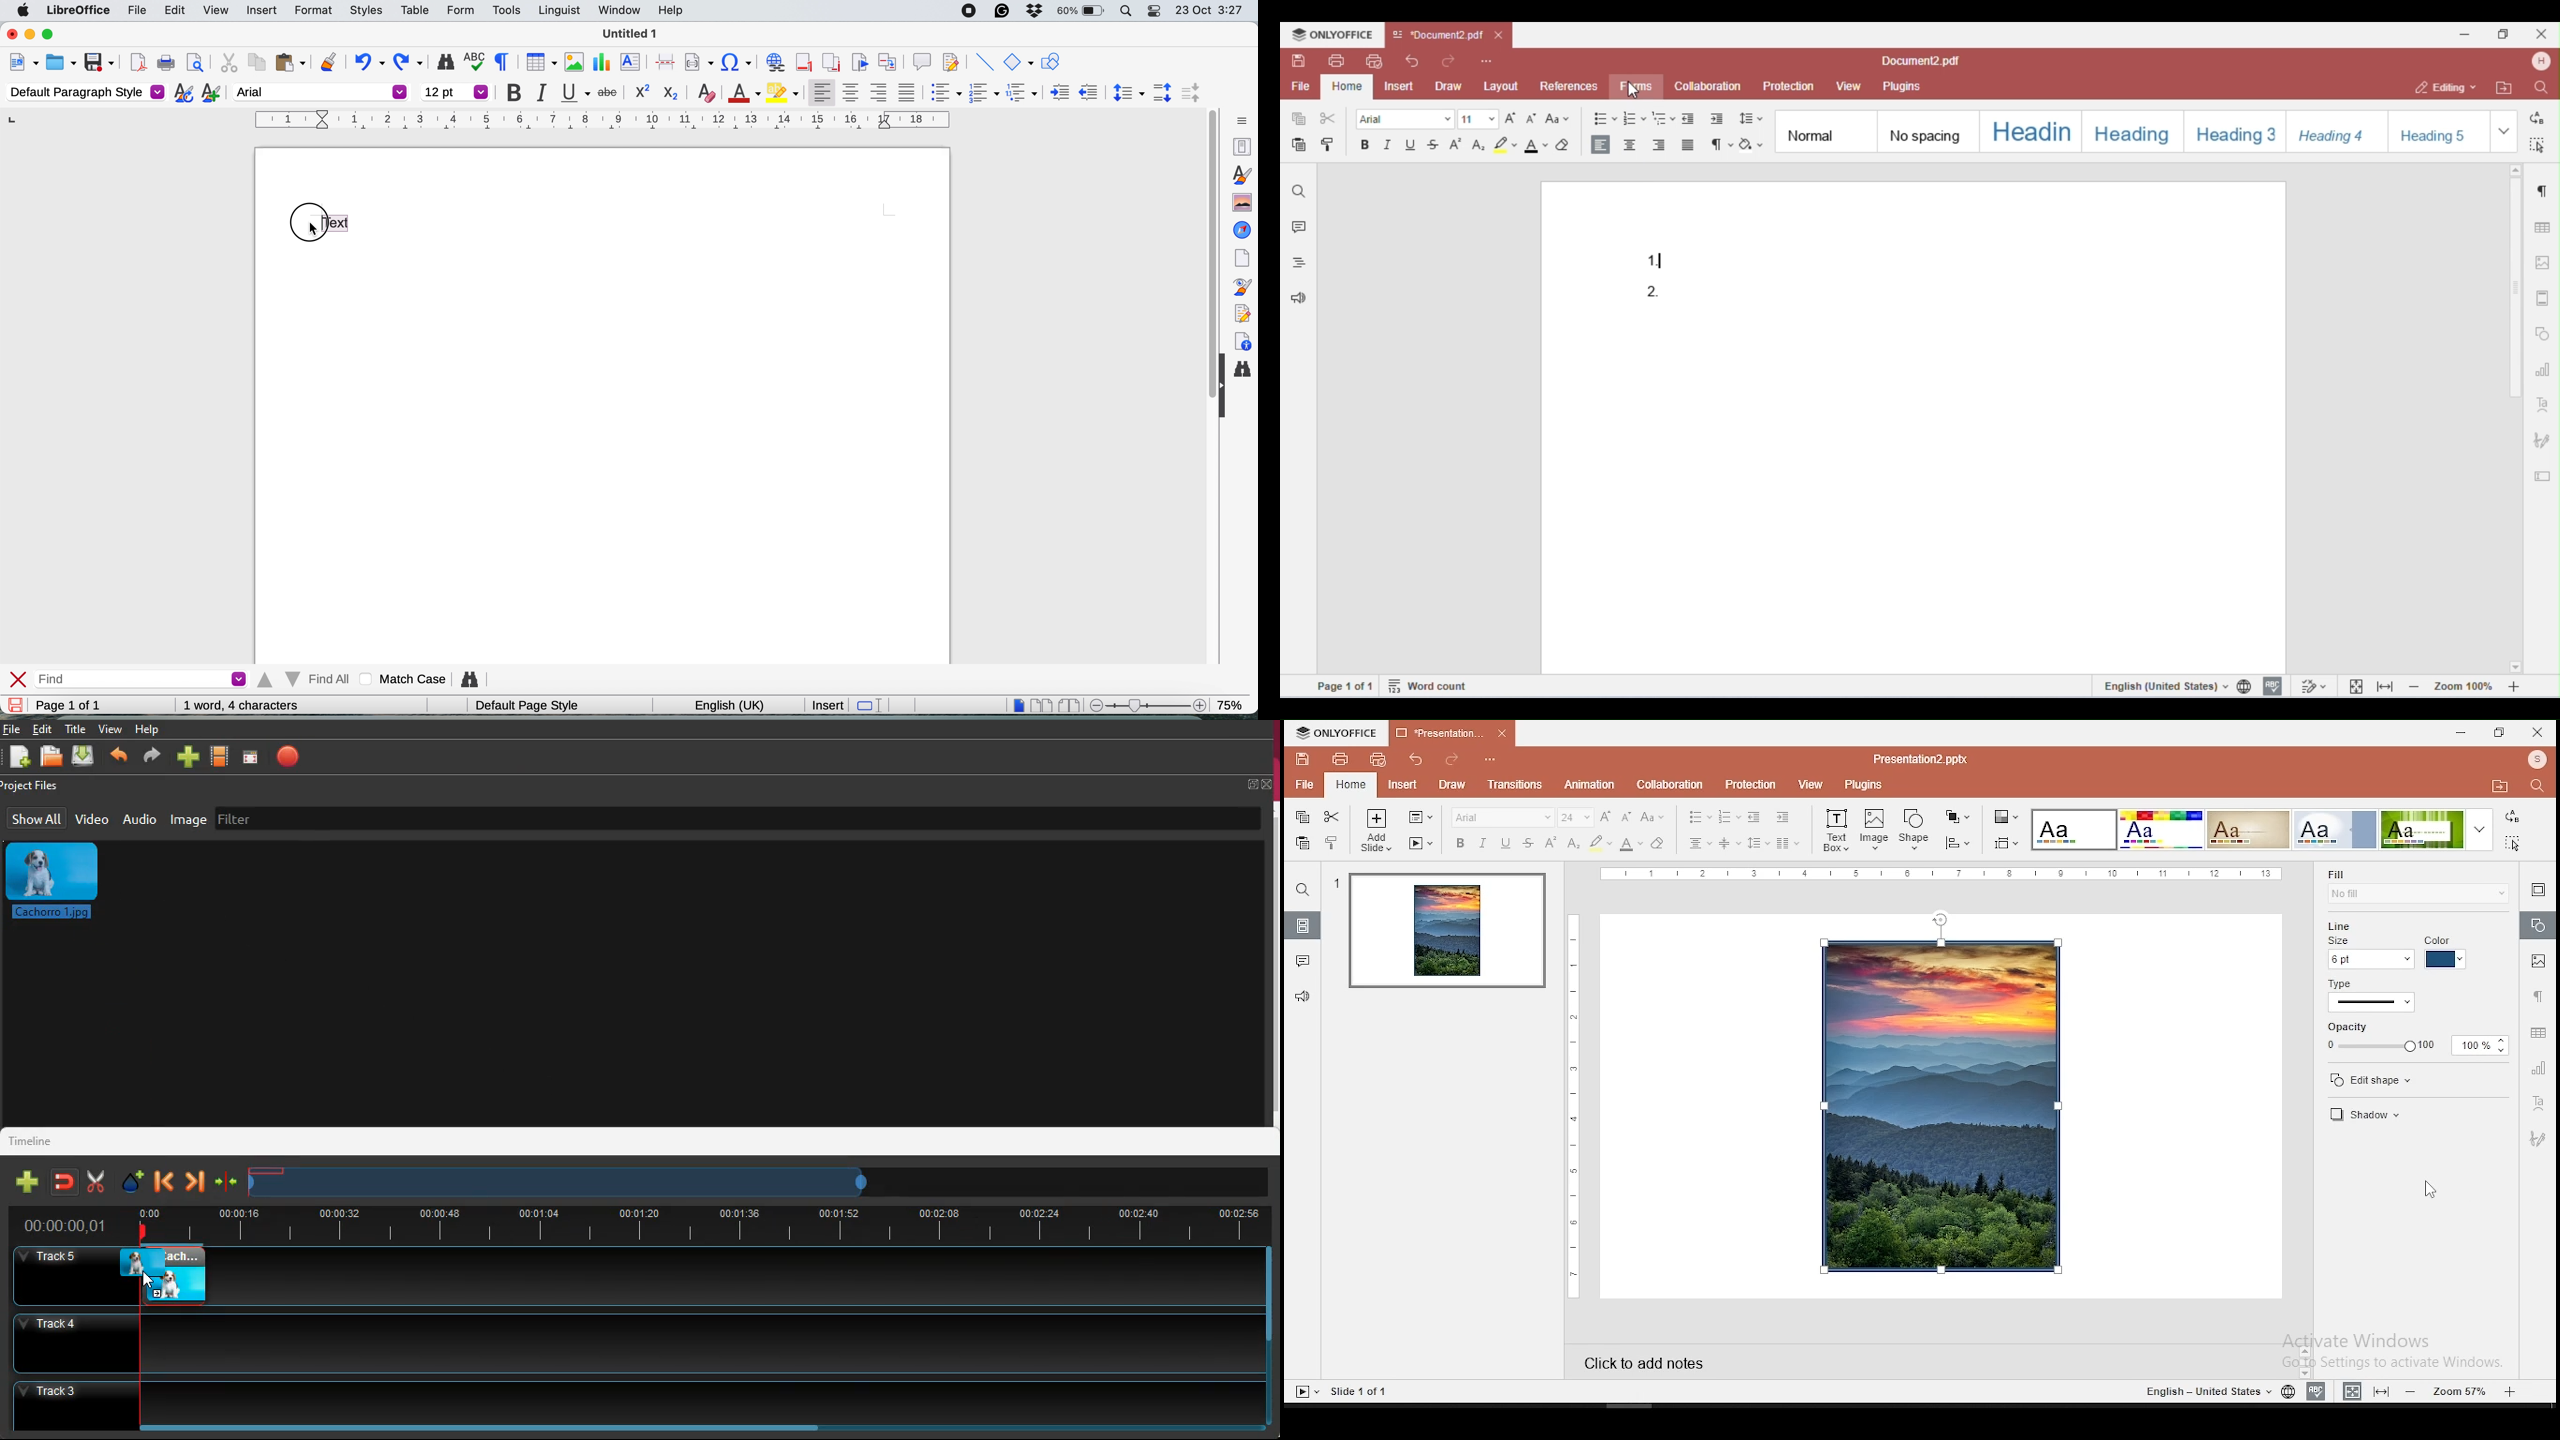 The image size is (2576, 1456). What do you see at coordinates (149, 1280) in the screenshot?
I see `cursor - mouse up` at bounding box center [149, 1280].